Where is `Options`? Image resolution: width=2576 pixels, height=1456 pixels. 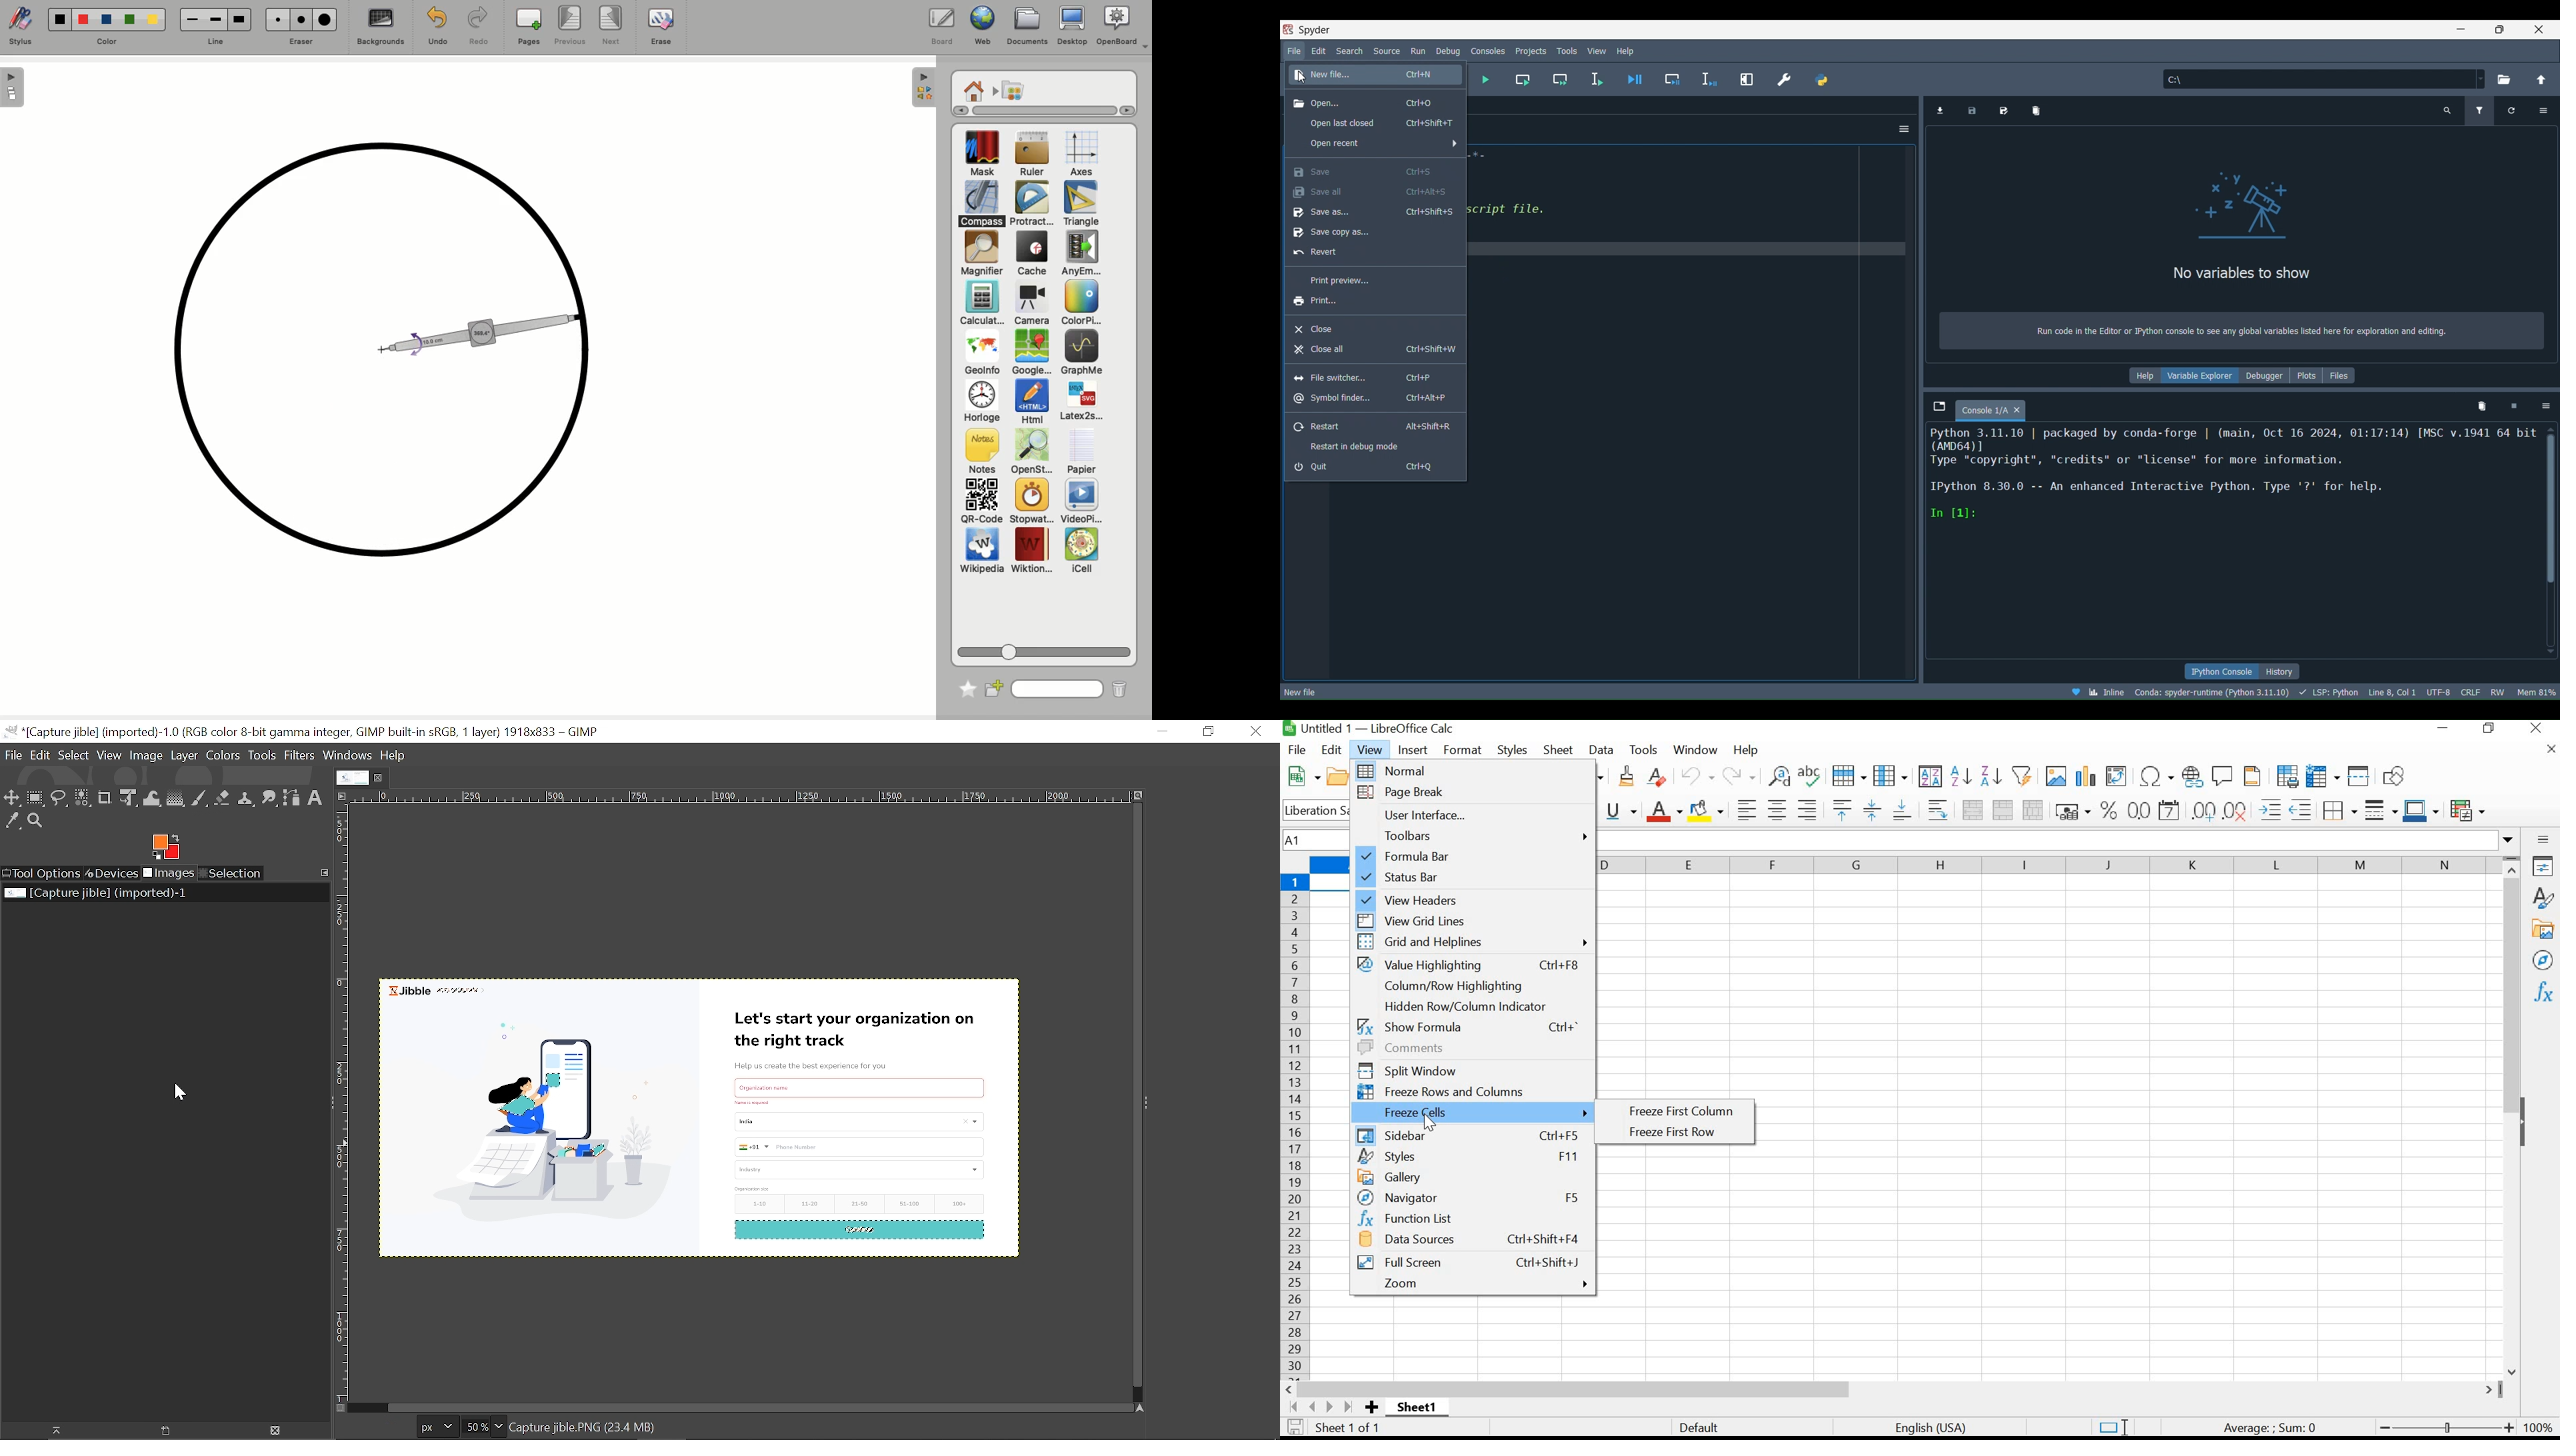 Options is located at coordinates (1905, 129).